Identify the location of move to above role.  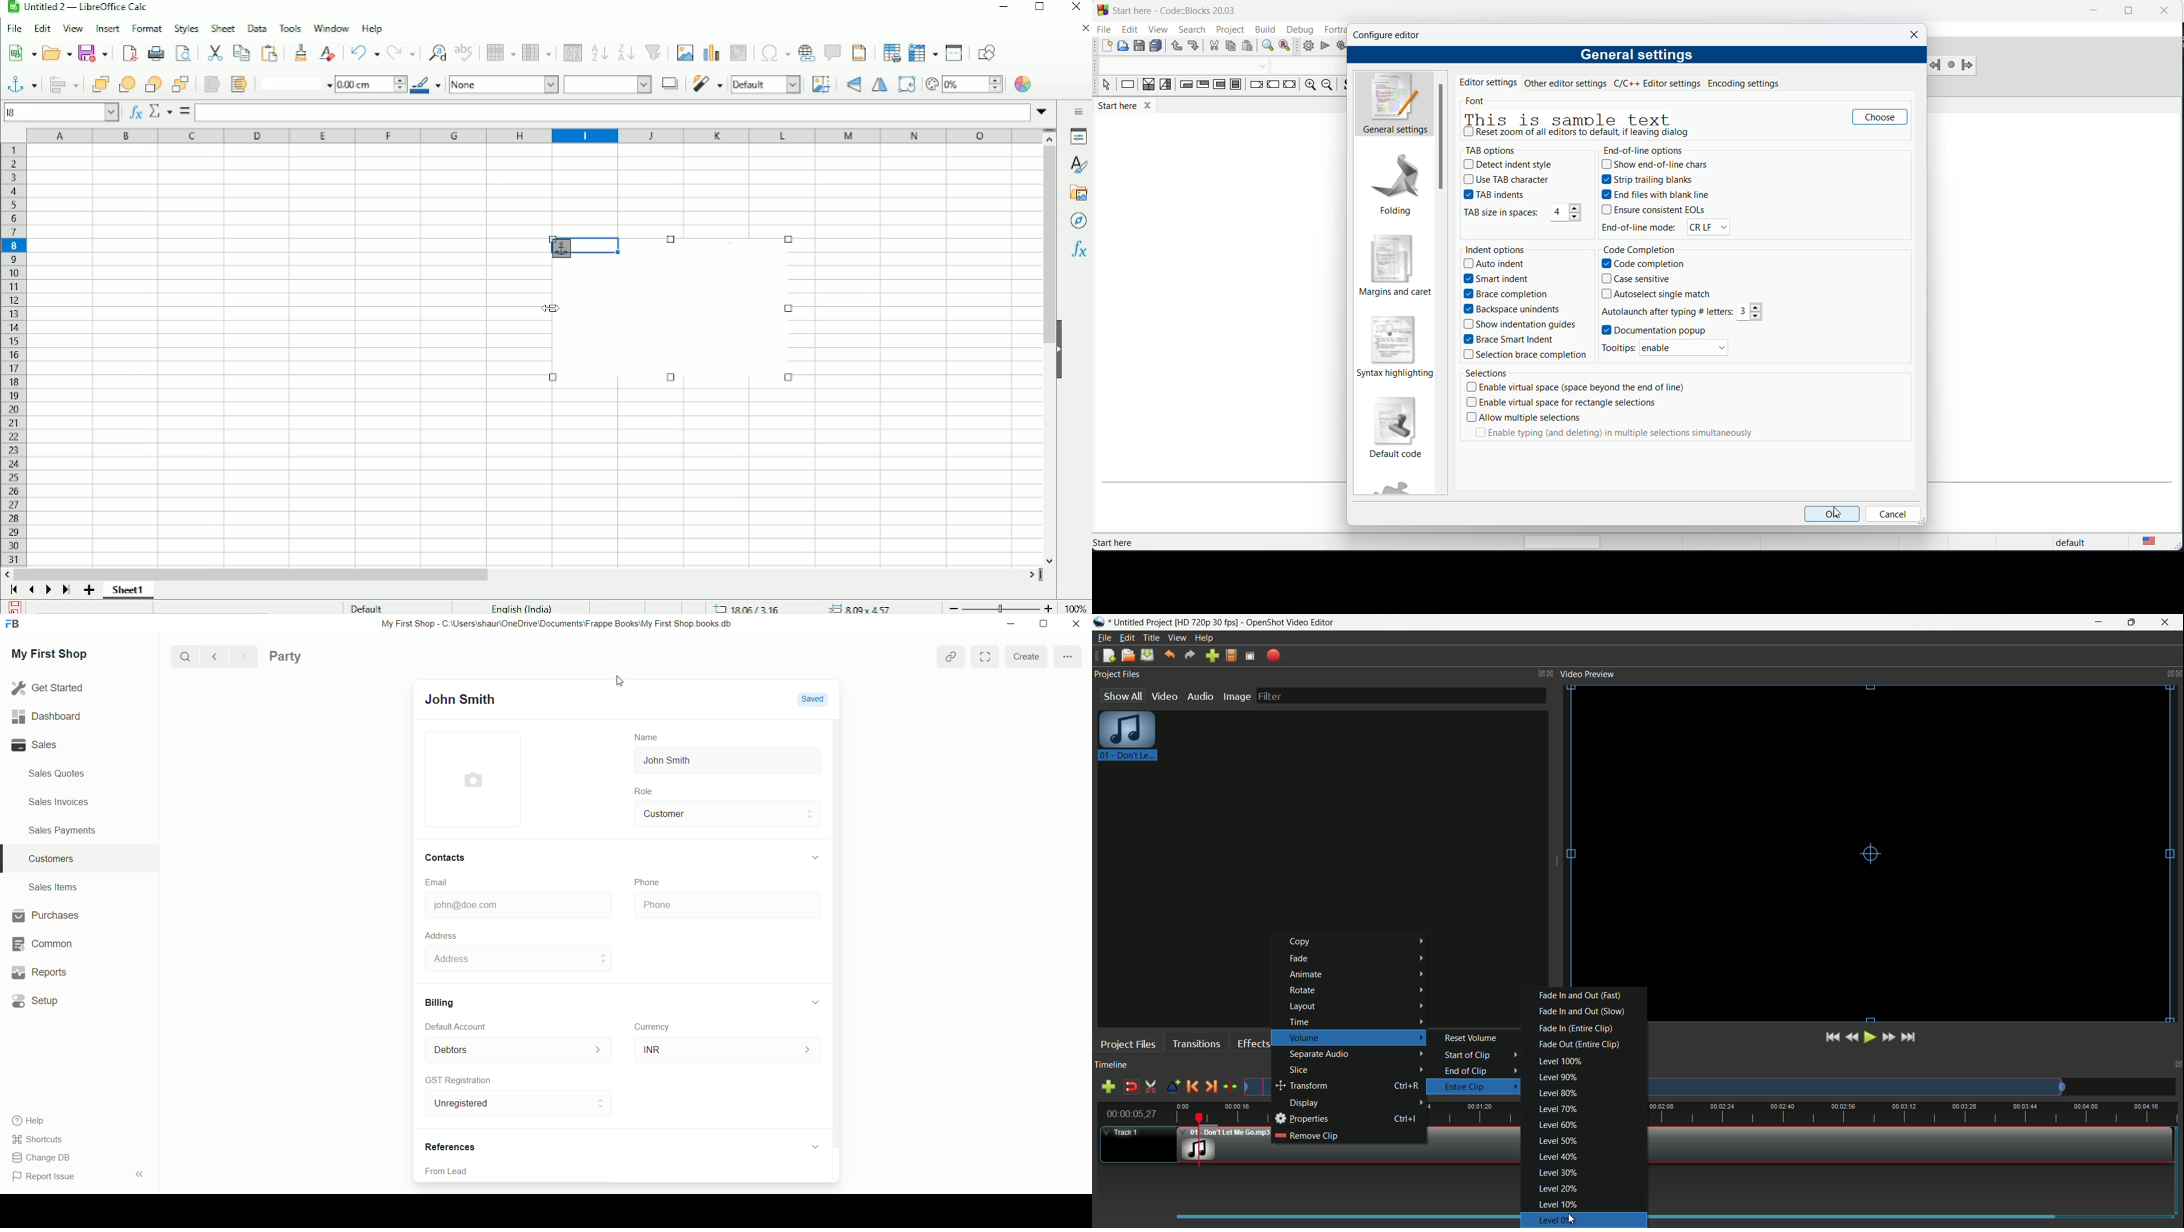
(812, 809).